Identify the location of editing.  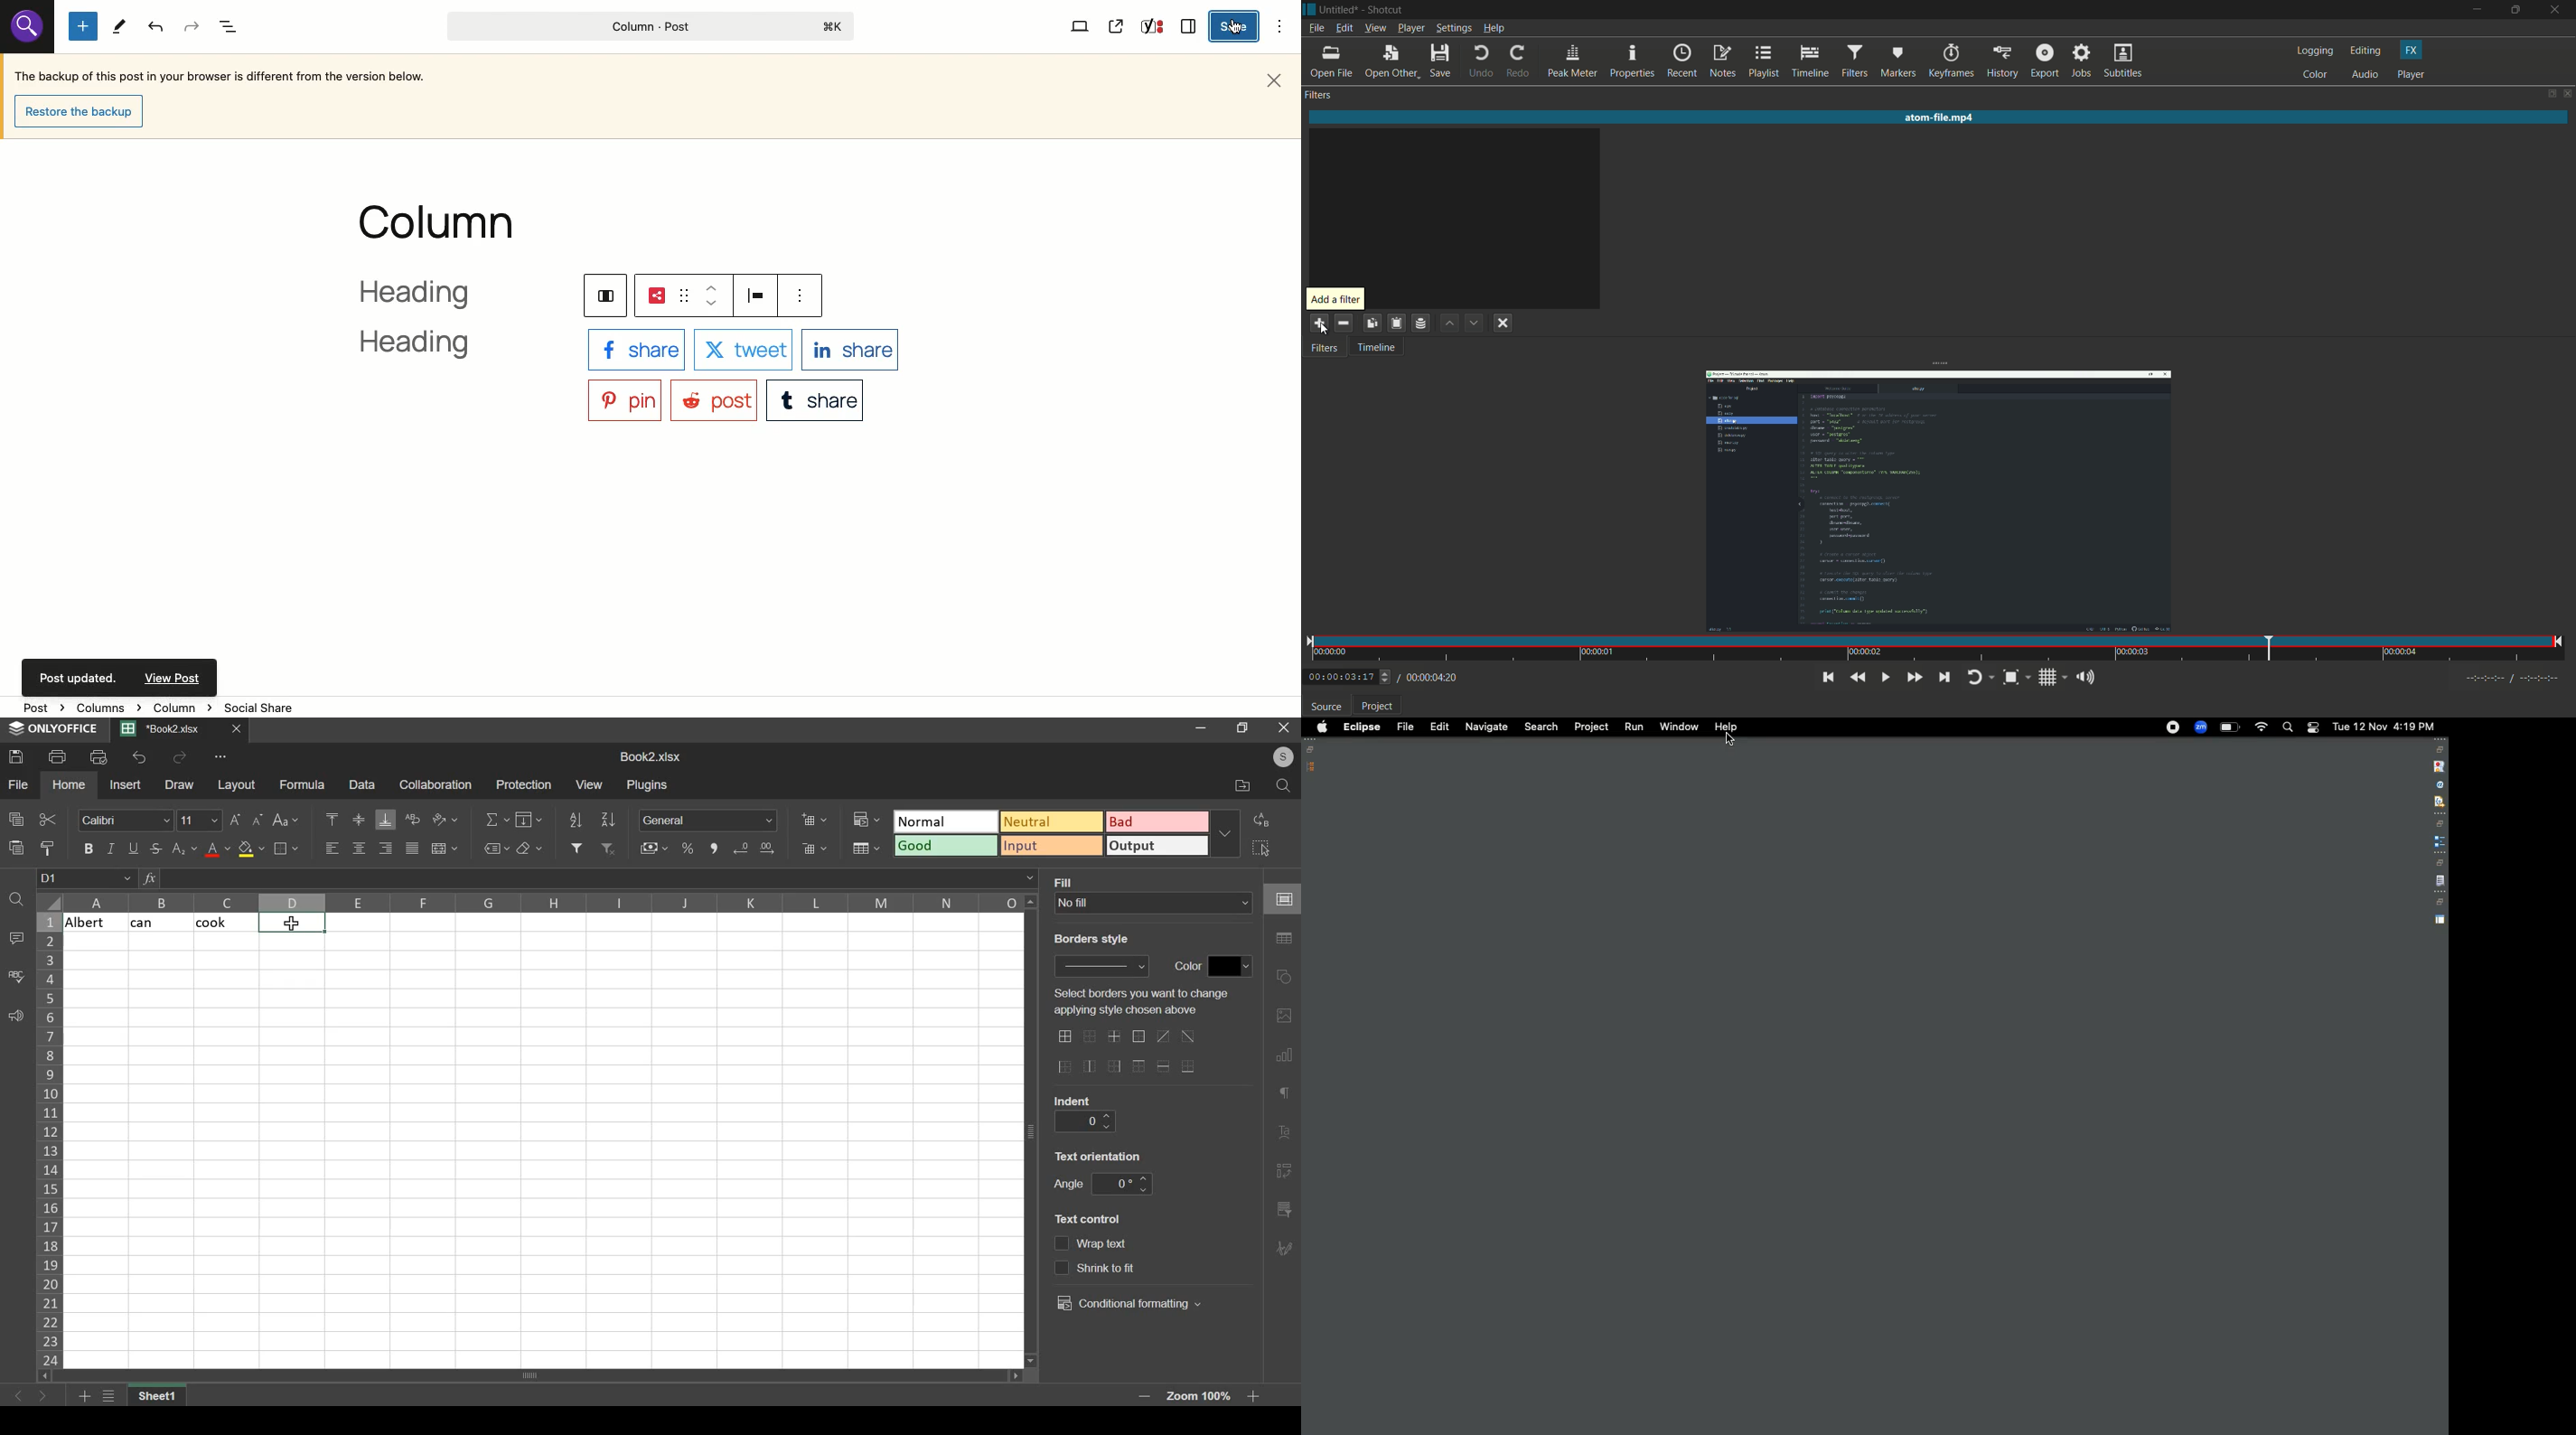
(2366, 52).